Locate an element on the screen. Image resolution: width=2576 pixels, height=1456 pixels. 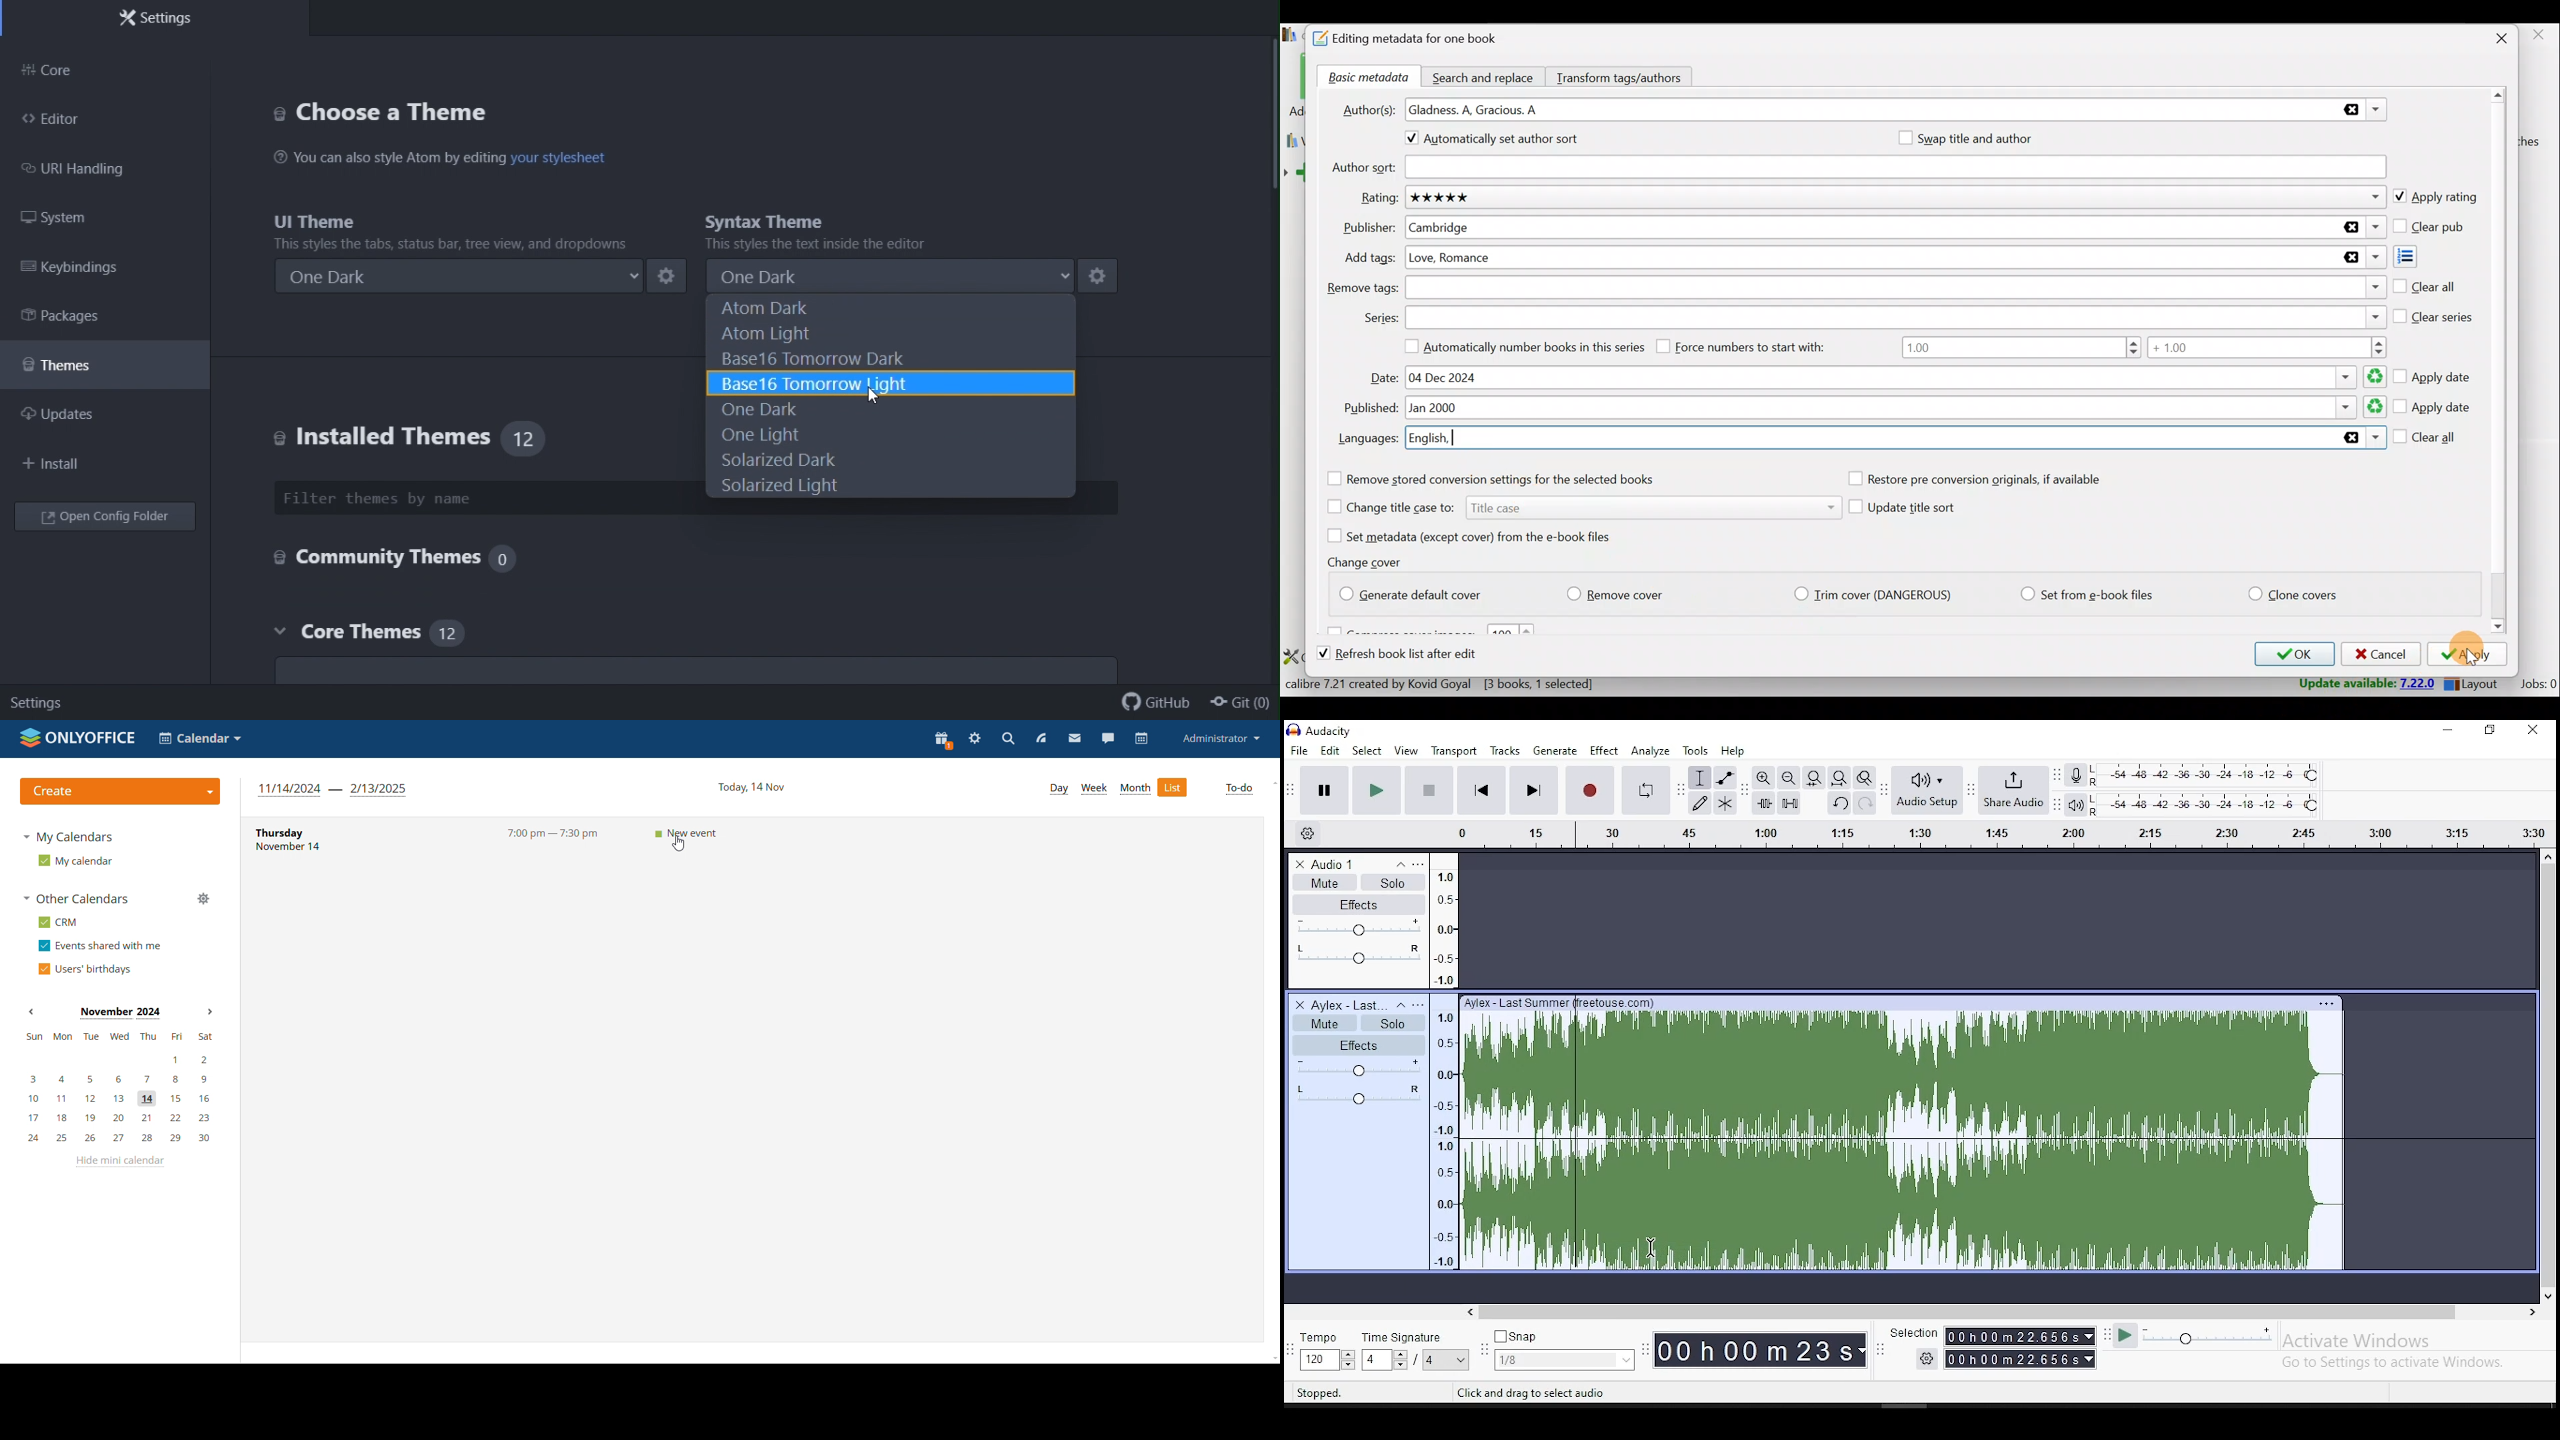
solo is located at coordinates (1393, 881).